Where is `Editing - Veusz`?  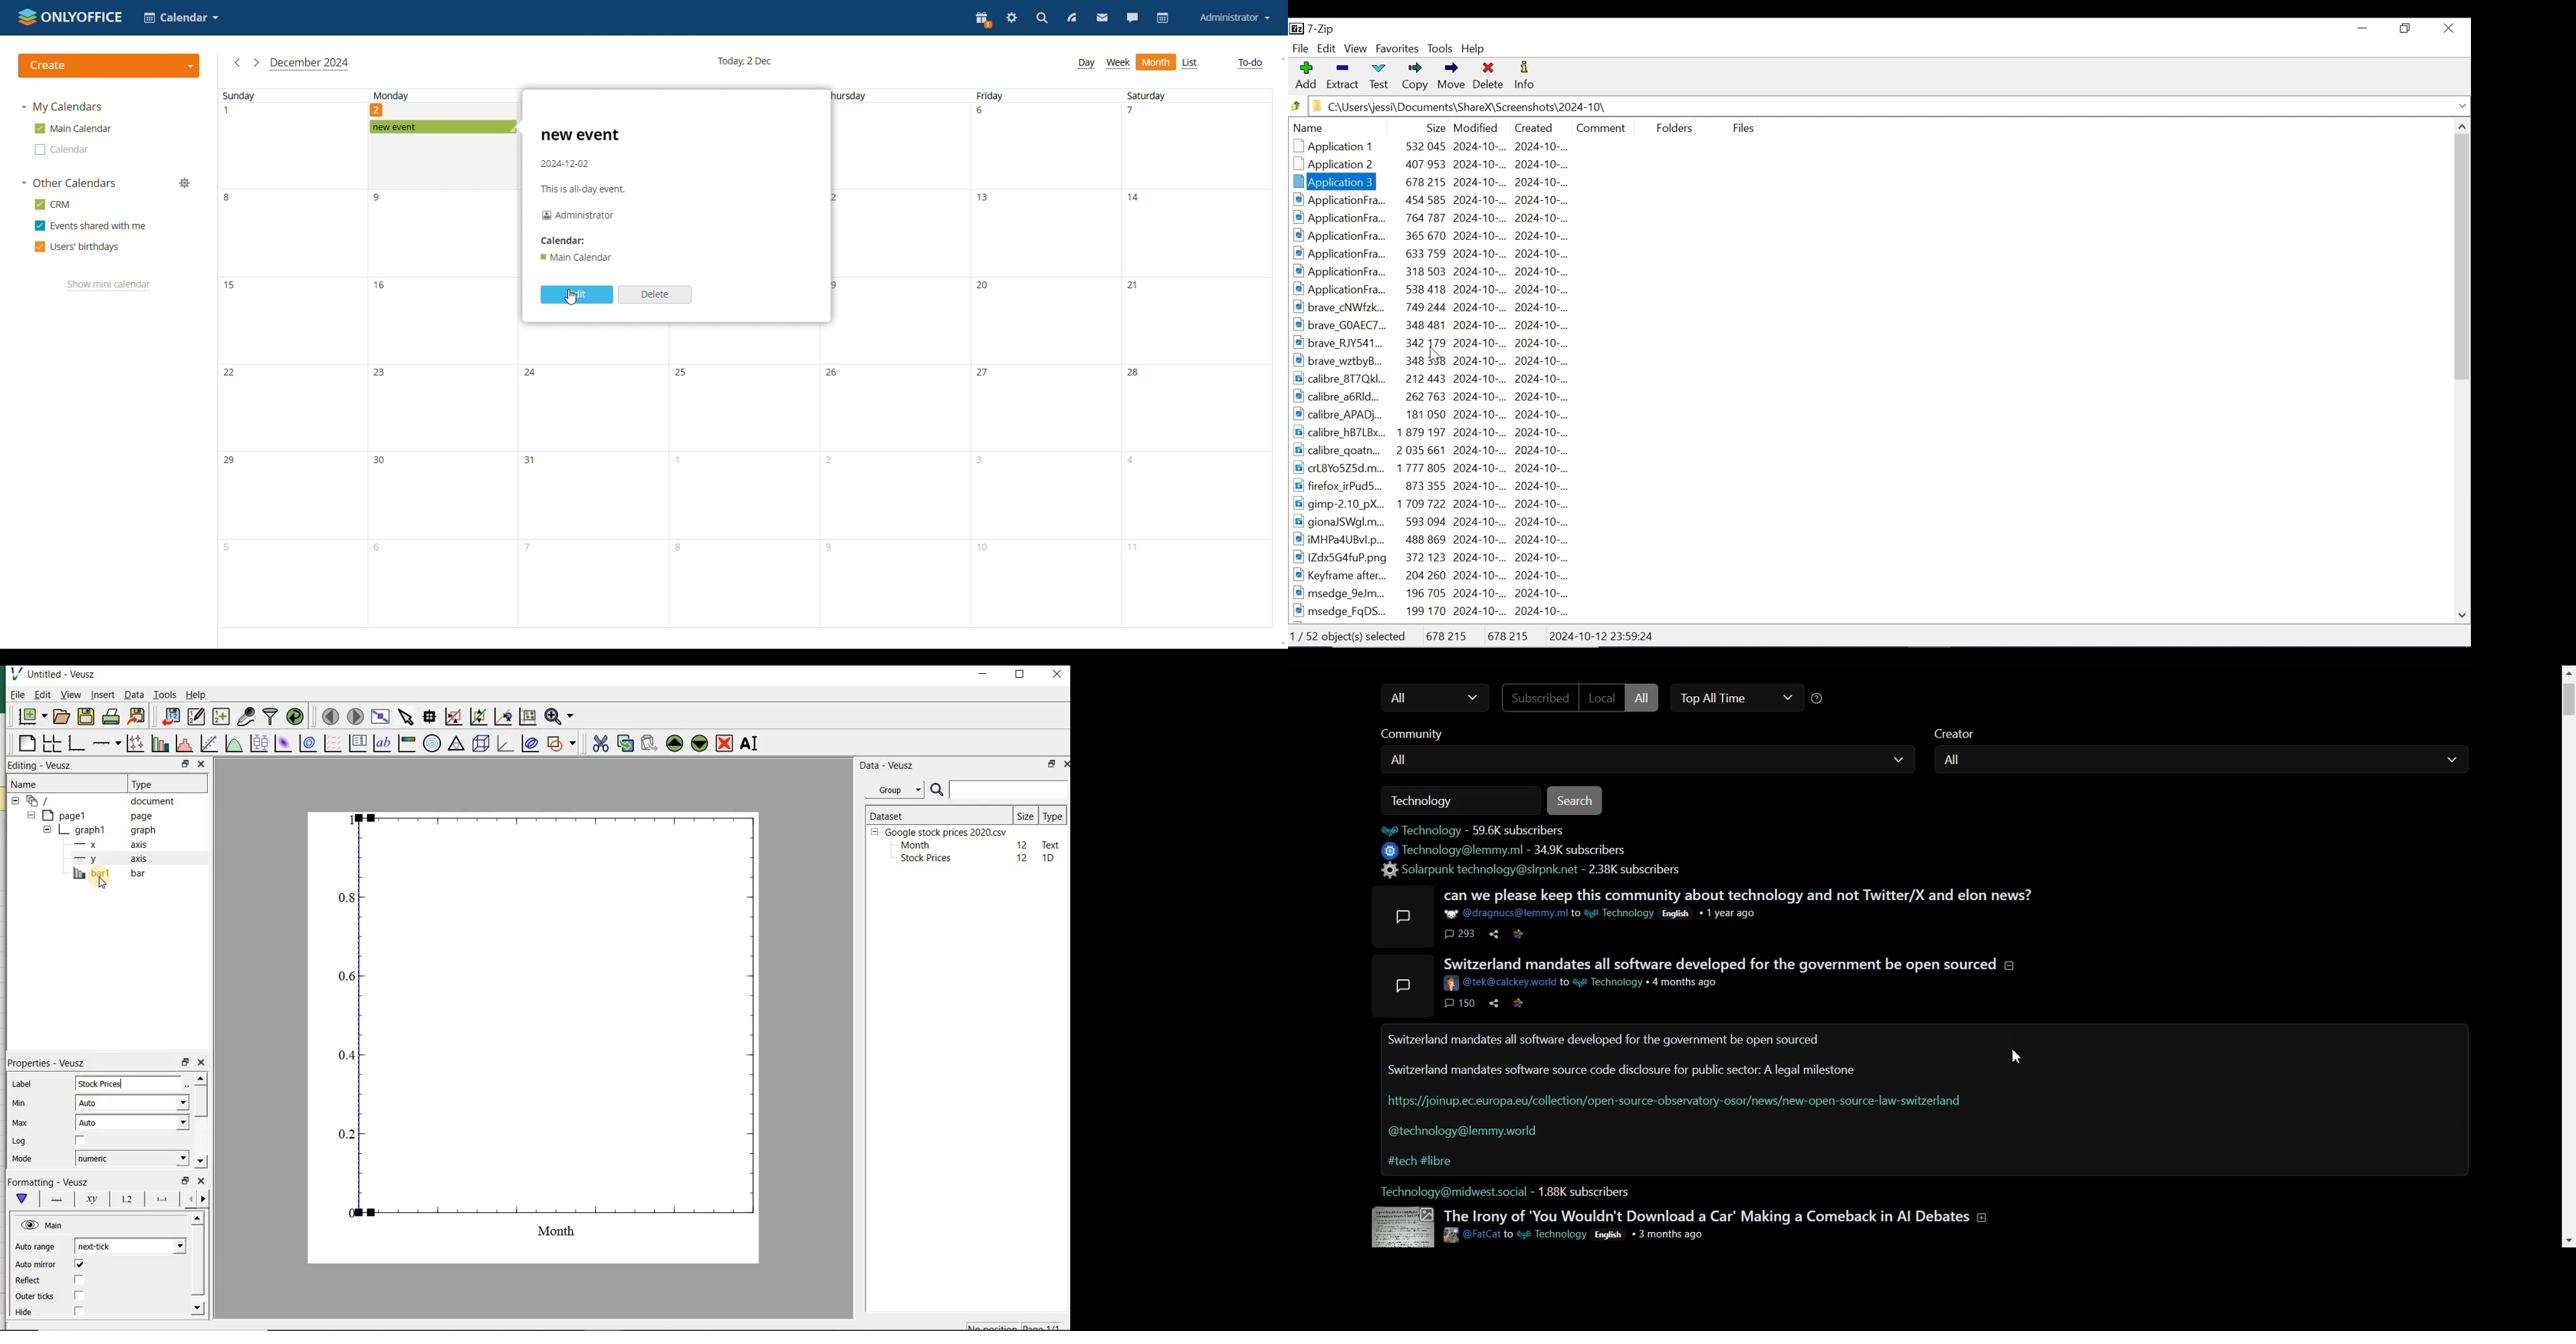
Editing - Veusz is located at coordinates (41, 766).